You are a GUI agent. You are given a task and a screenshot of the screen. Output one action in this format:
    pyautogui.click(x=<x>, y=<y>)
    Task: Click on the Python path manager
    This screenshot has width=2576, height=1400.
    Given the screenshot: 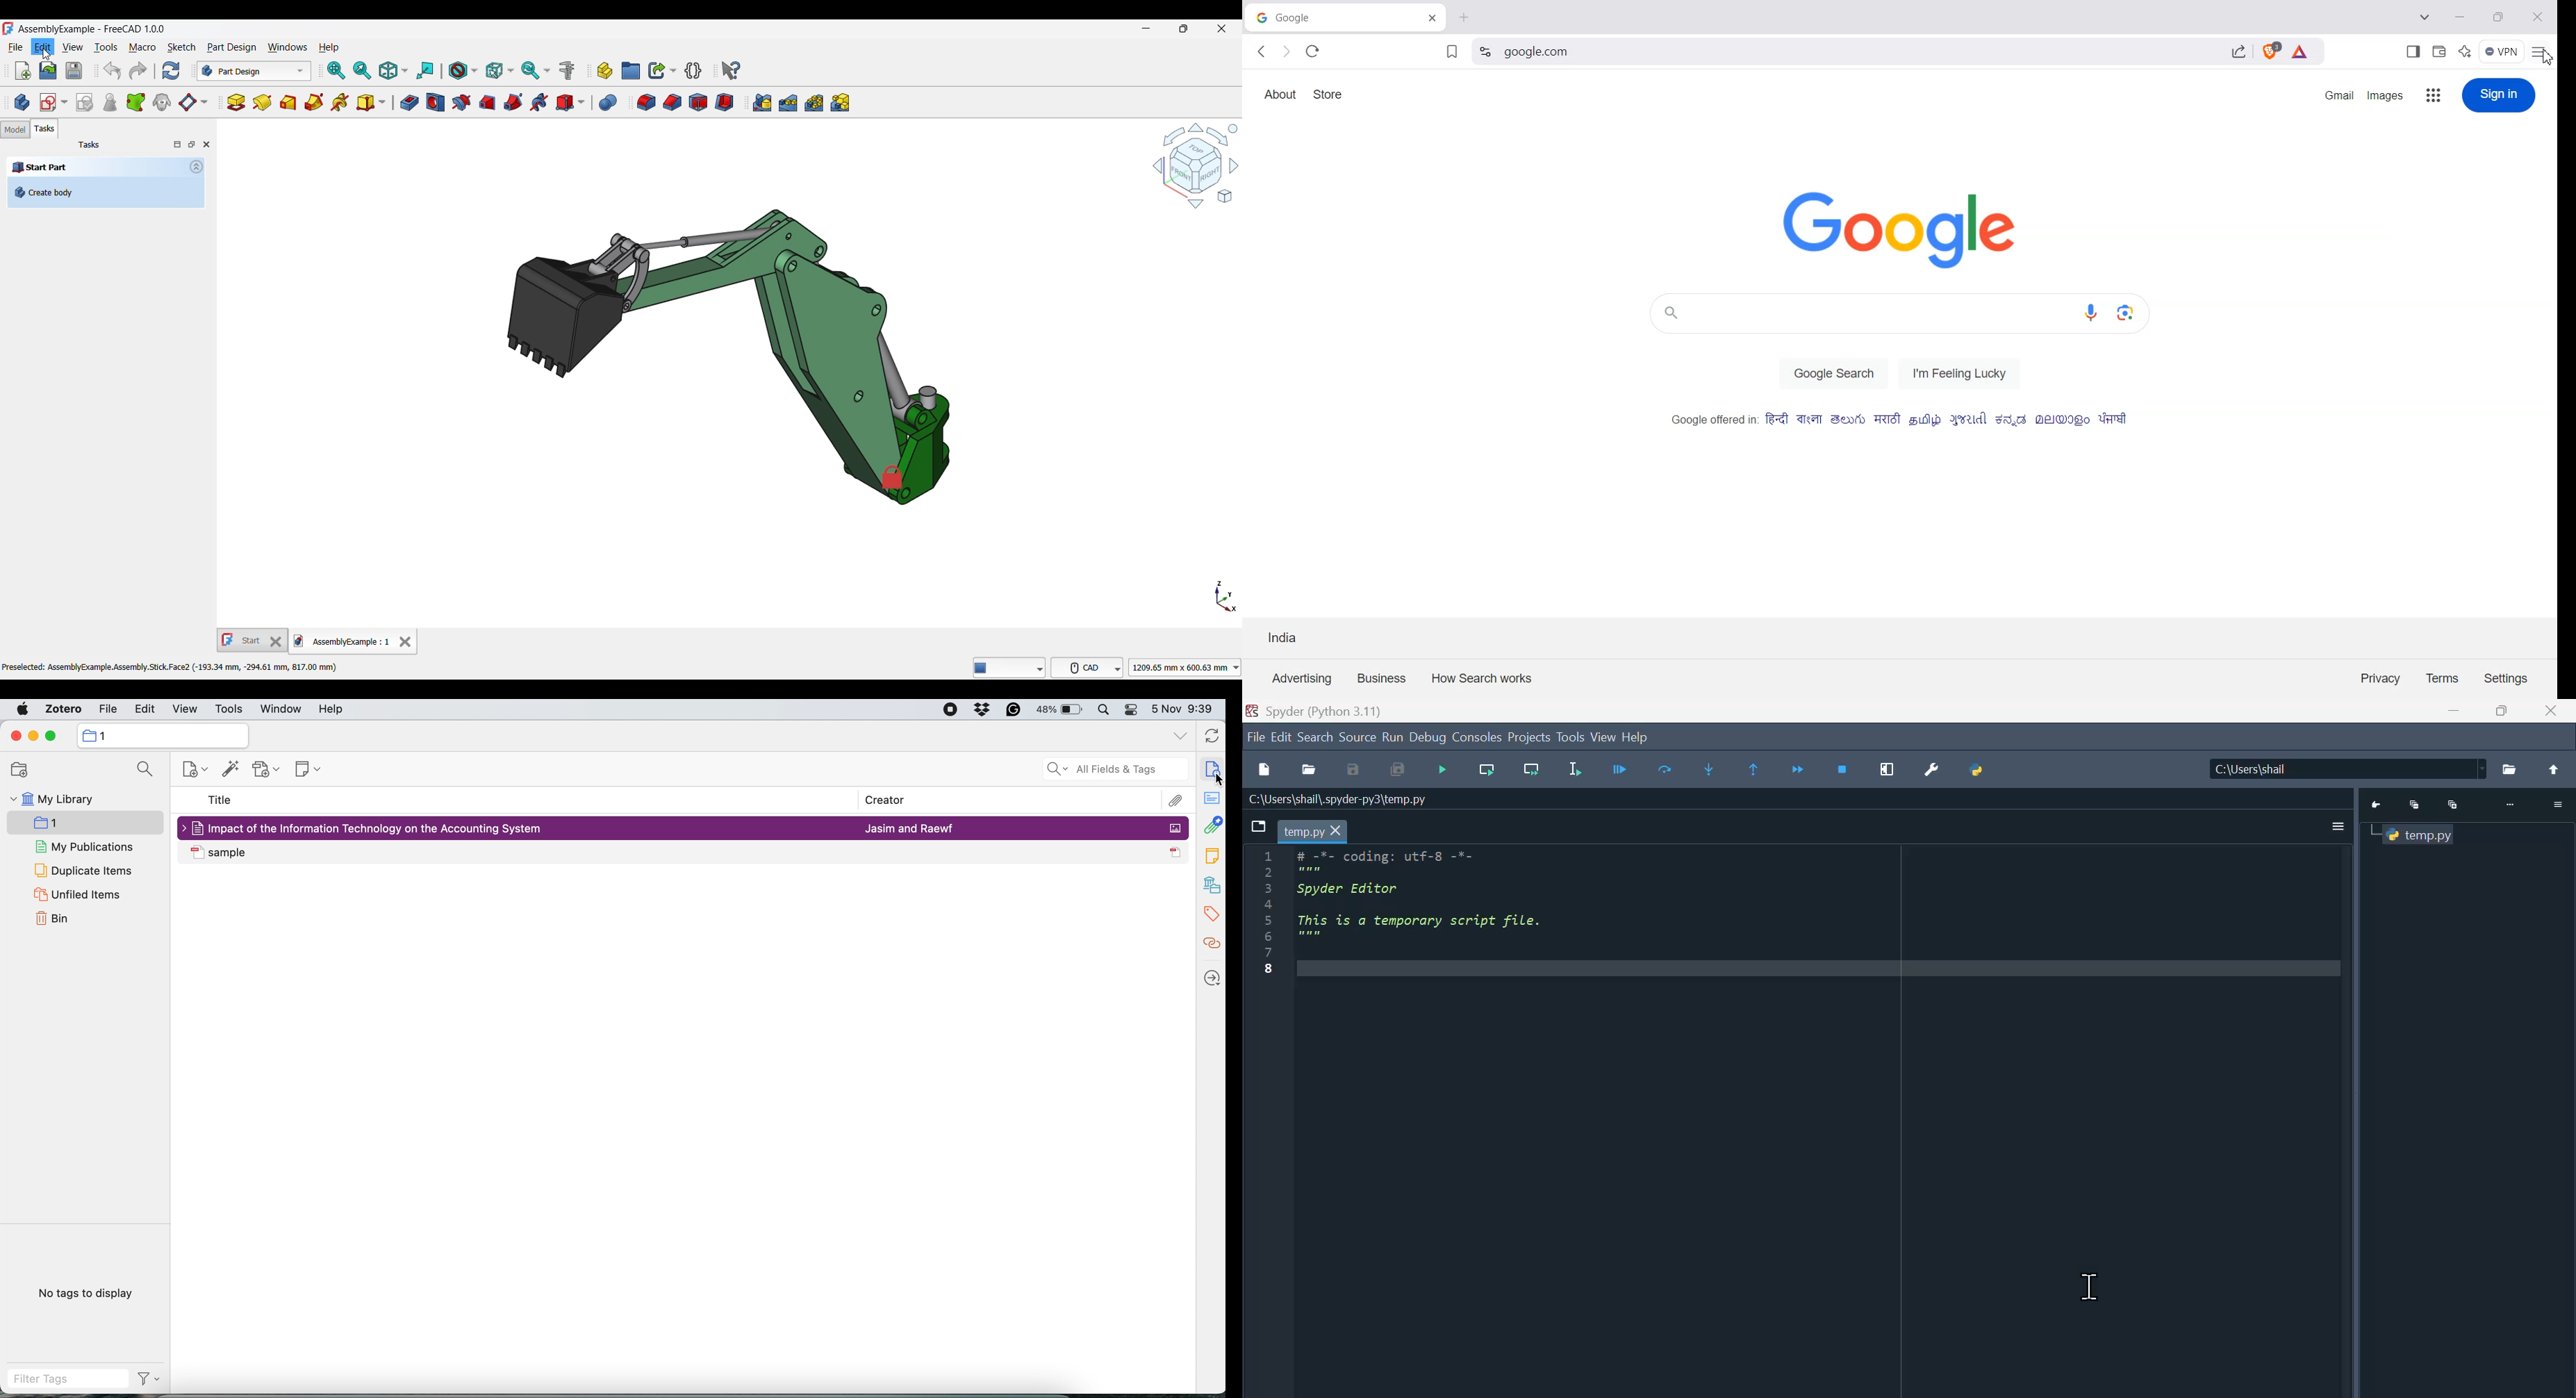 What is the action you would take?
    pyautogui.click(x=1979, y=770)
    